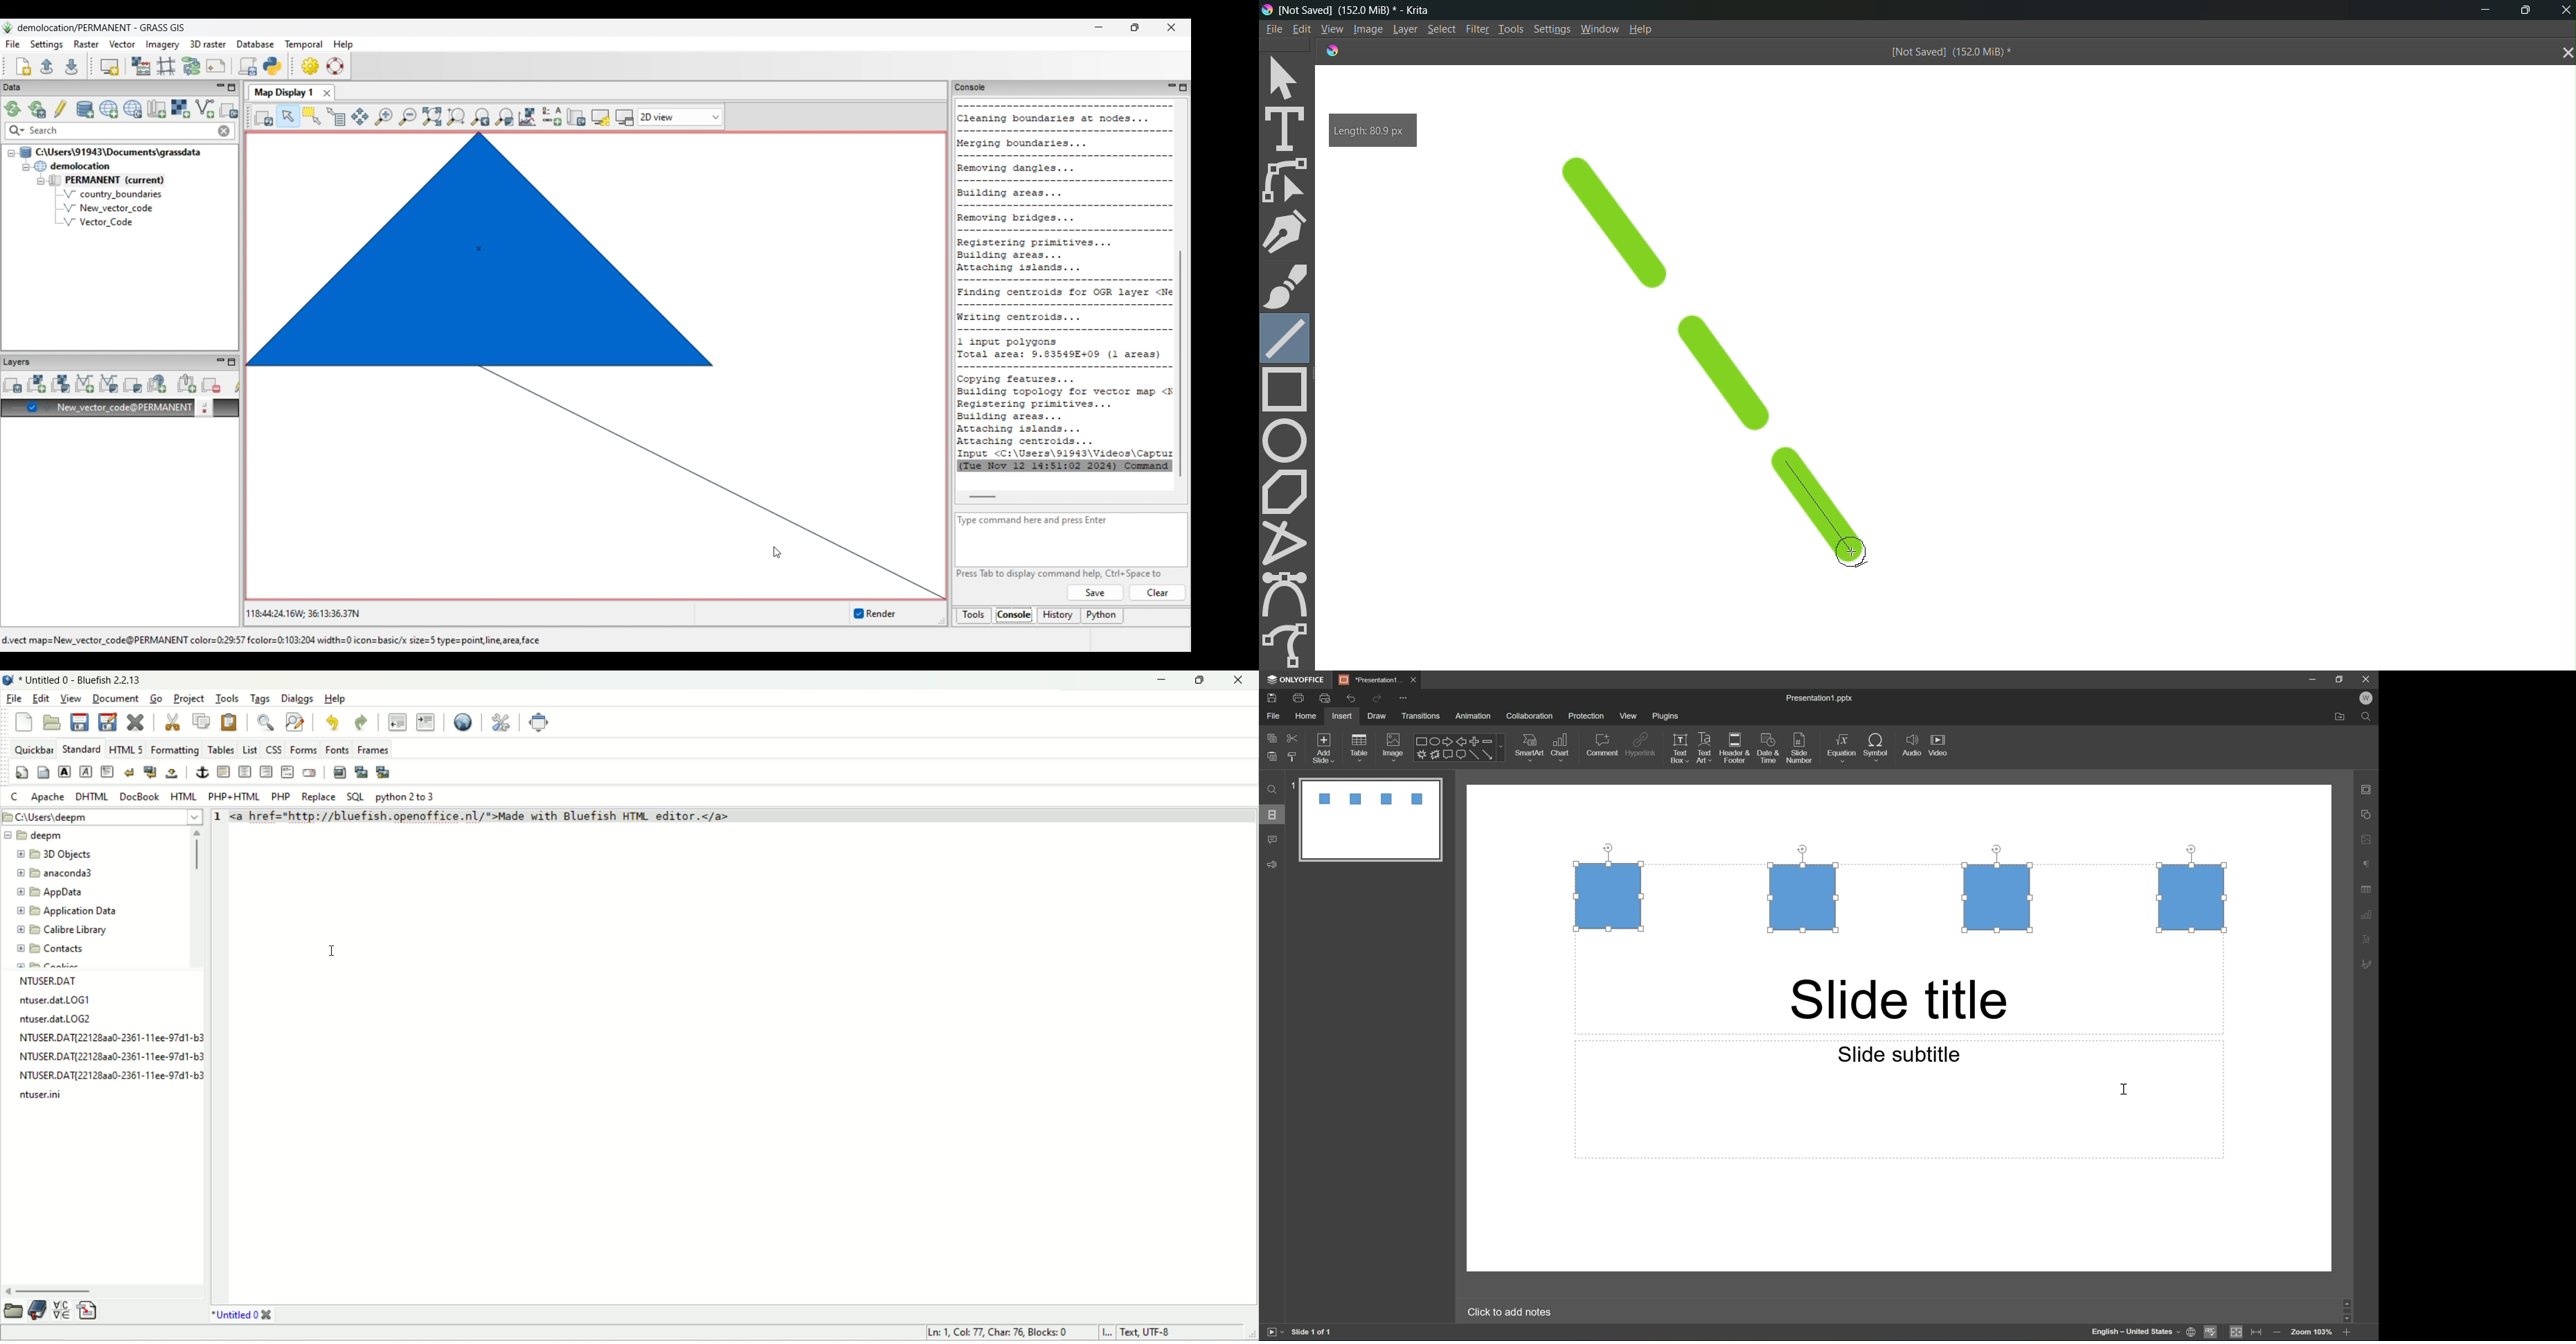 The height and width of the screenshot is (1344, 2576). I want to click on fit to width, so click(2257, 1334).